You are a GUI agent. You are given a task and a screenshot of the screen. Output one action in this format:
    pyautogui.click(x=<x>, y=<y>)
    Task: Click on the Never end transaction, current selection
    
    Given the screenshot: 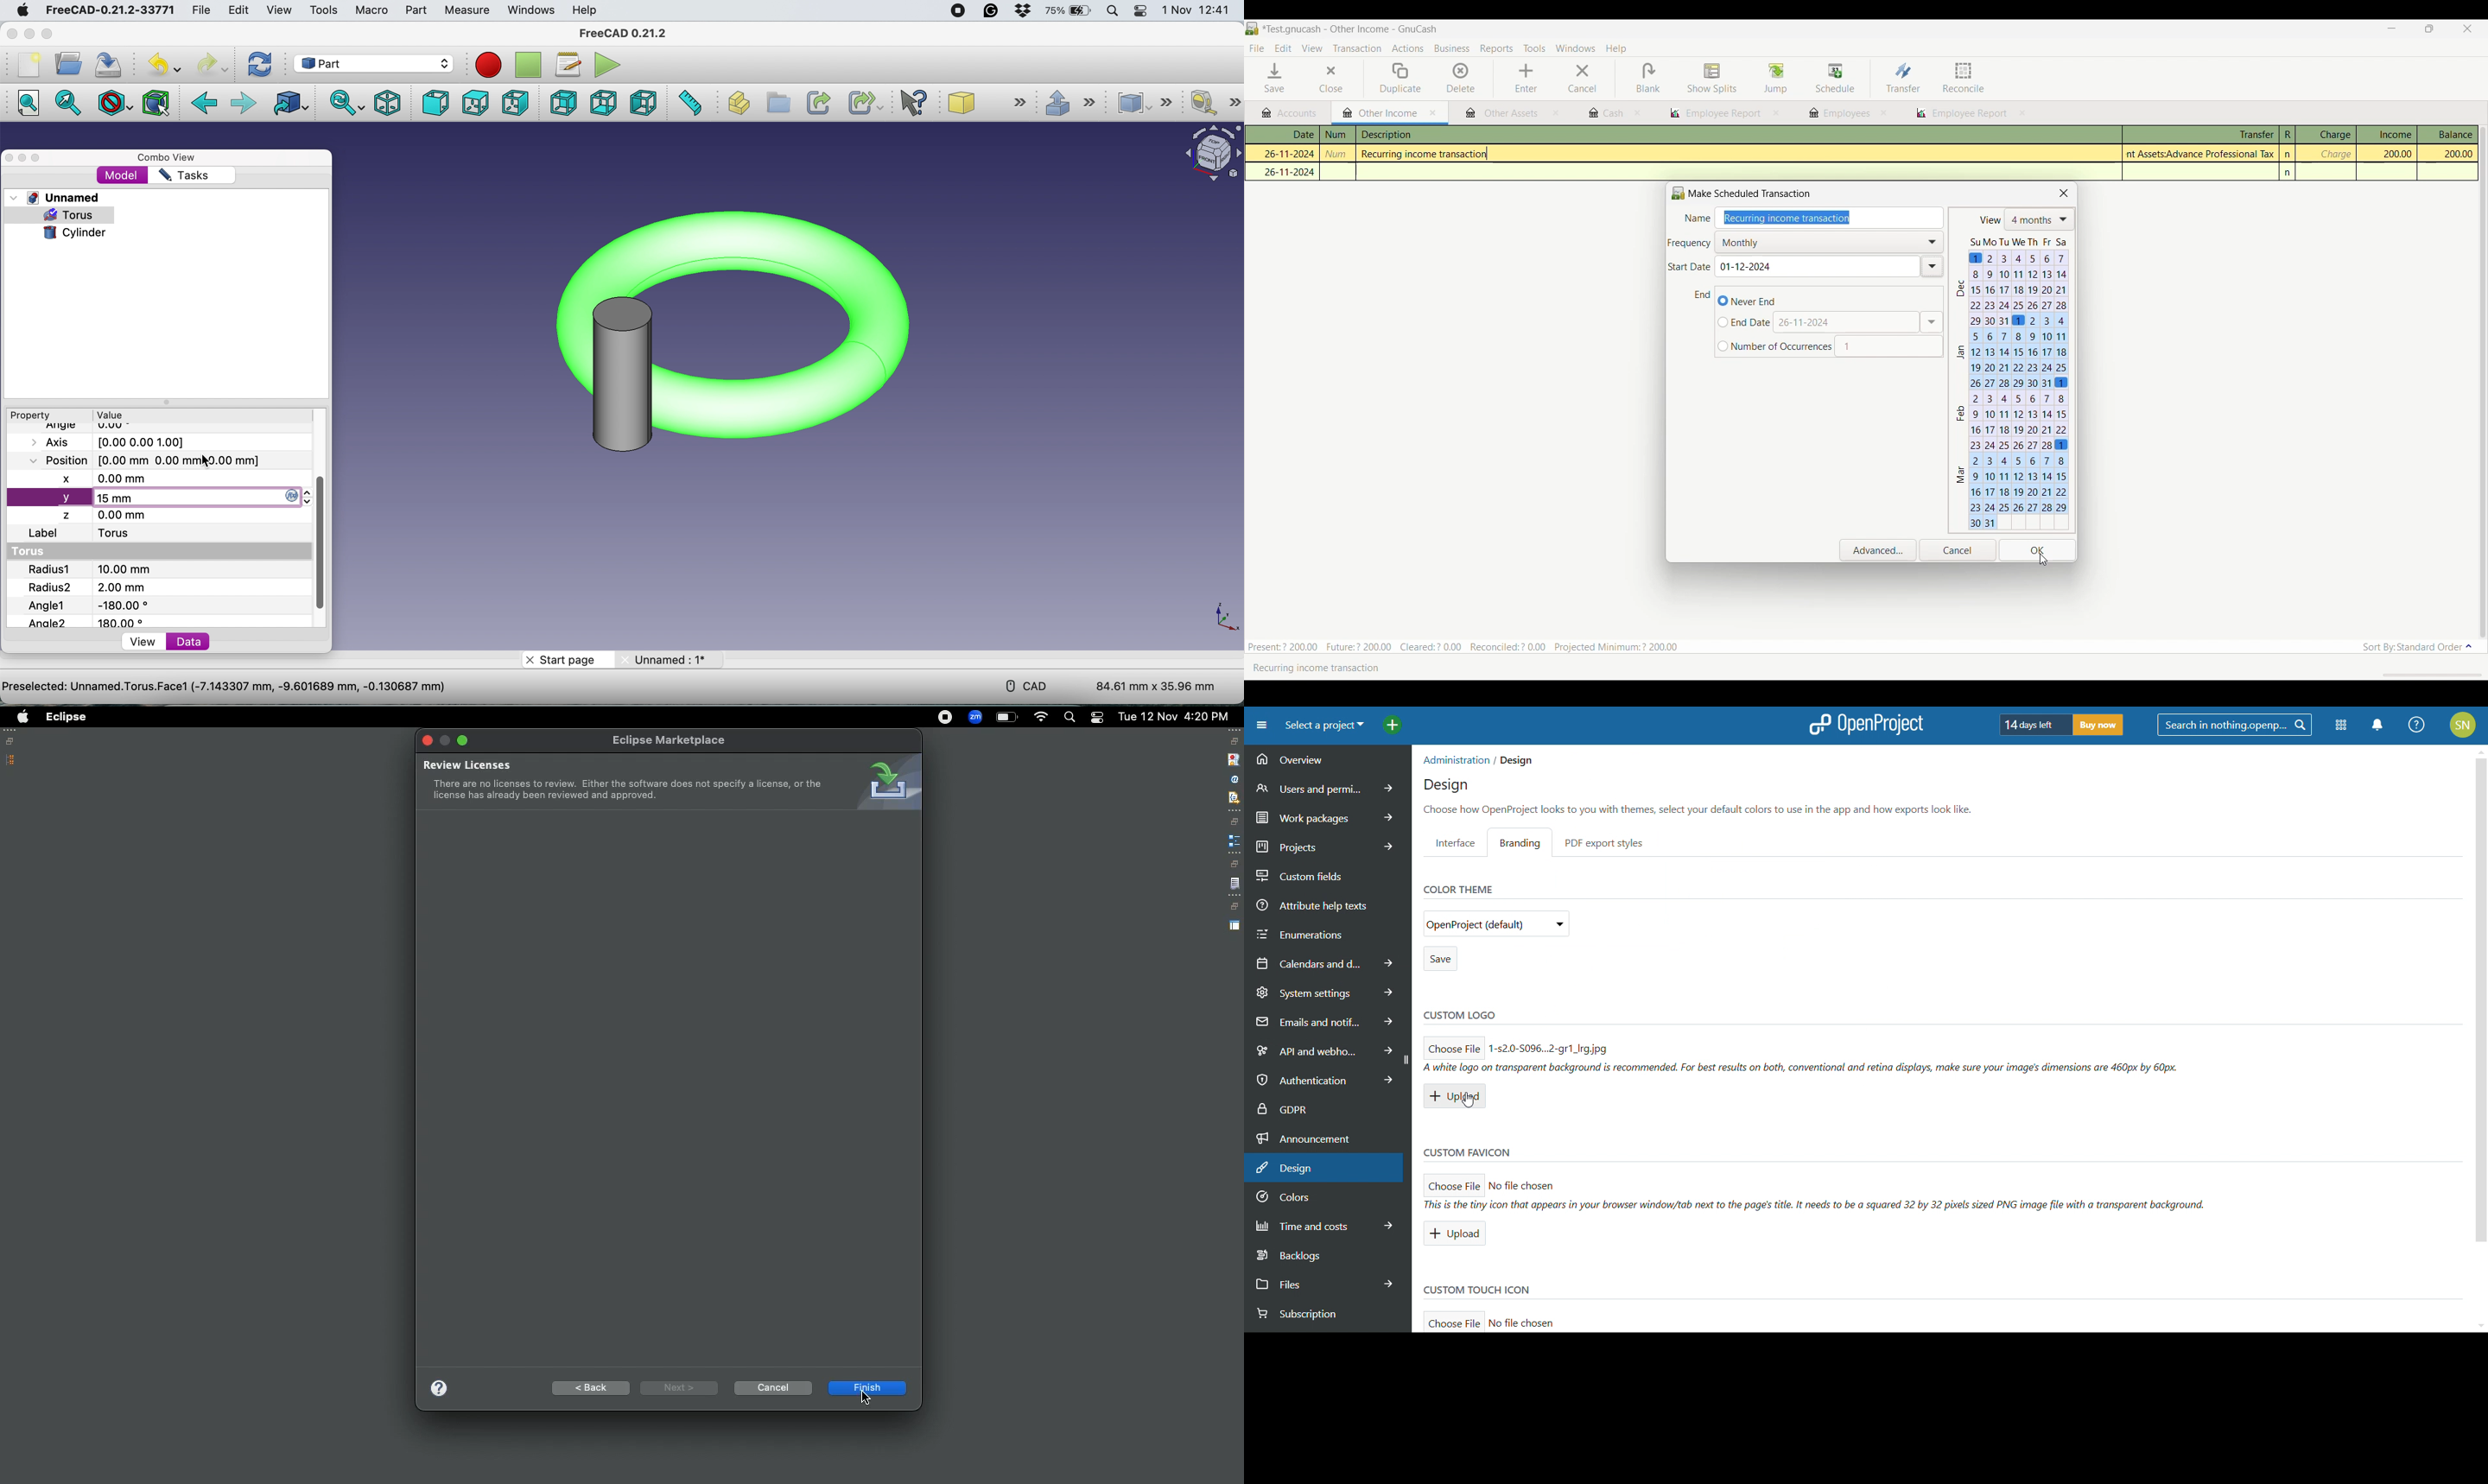 What is the action you would take?
    pyautogui.click(x=1747, y=301)
    